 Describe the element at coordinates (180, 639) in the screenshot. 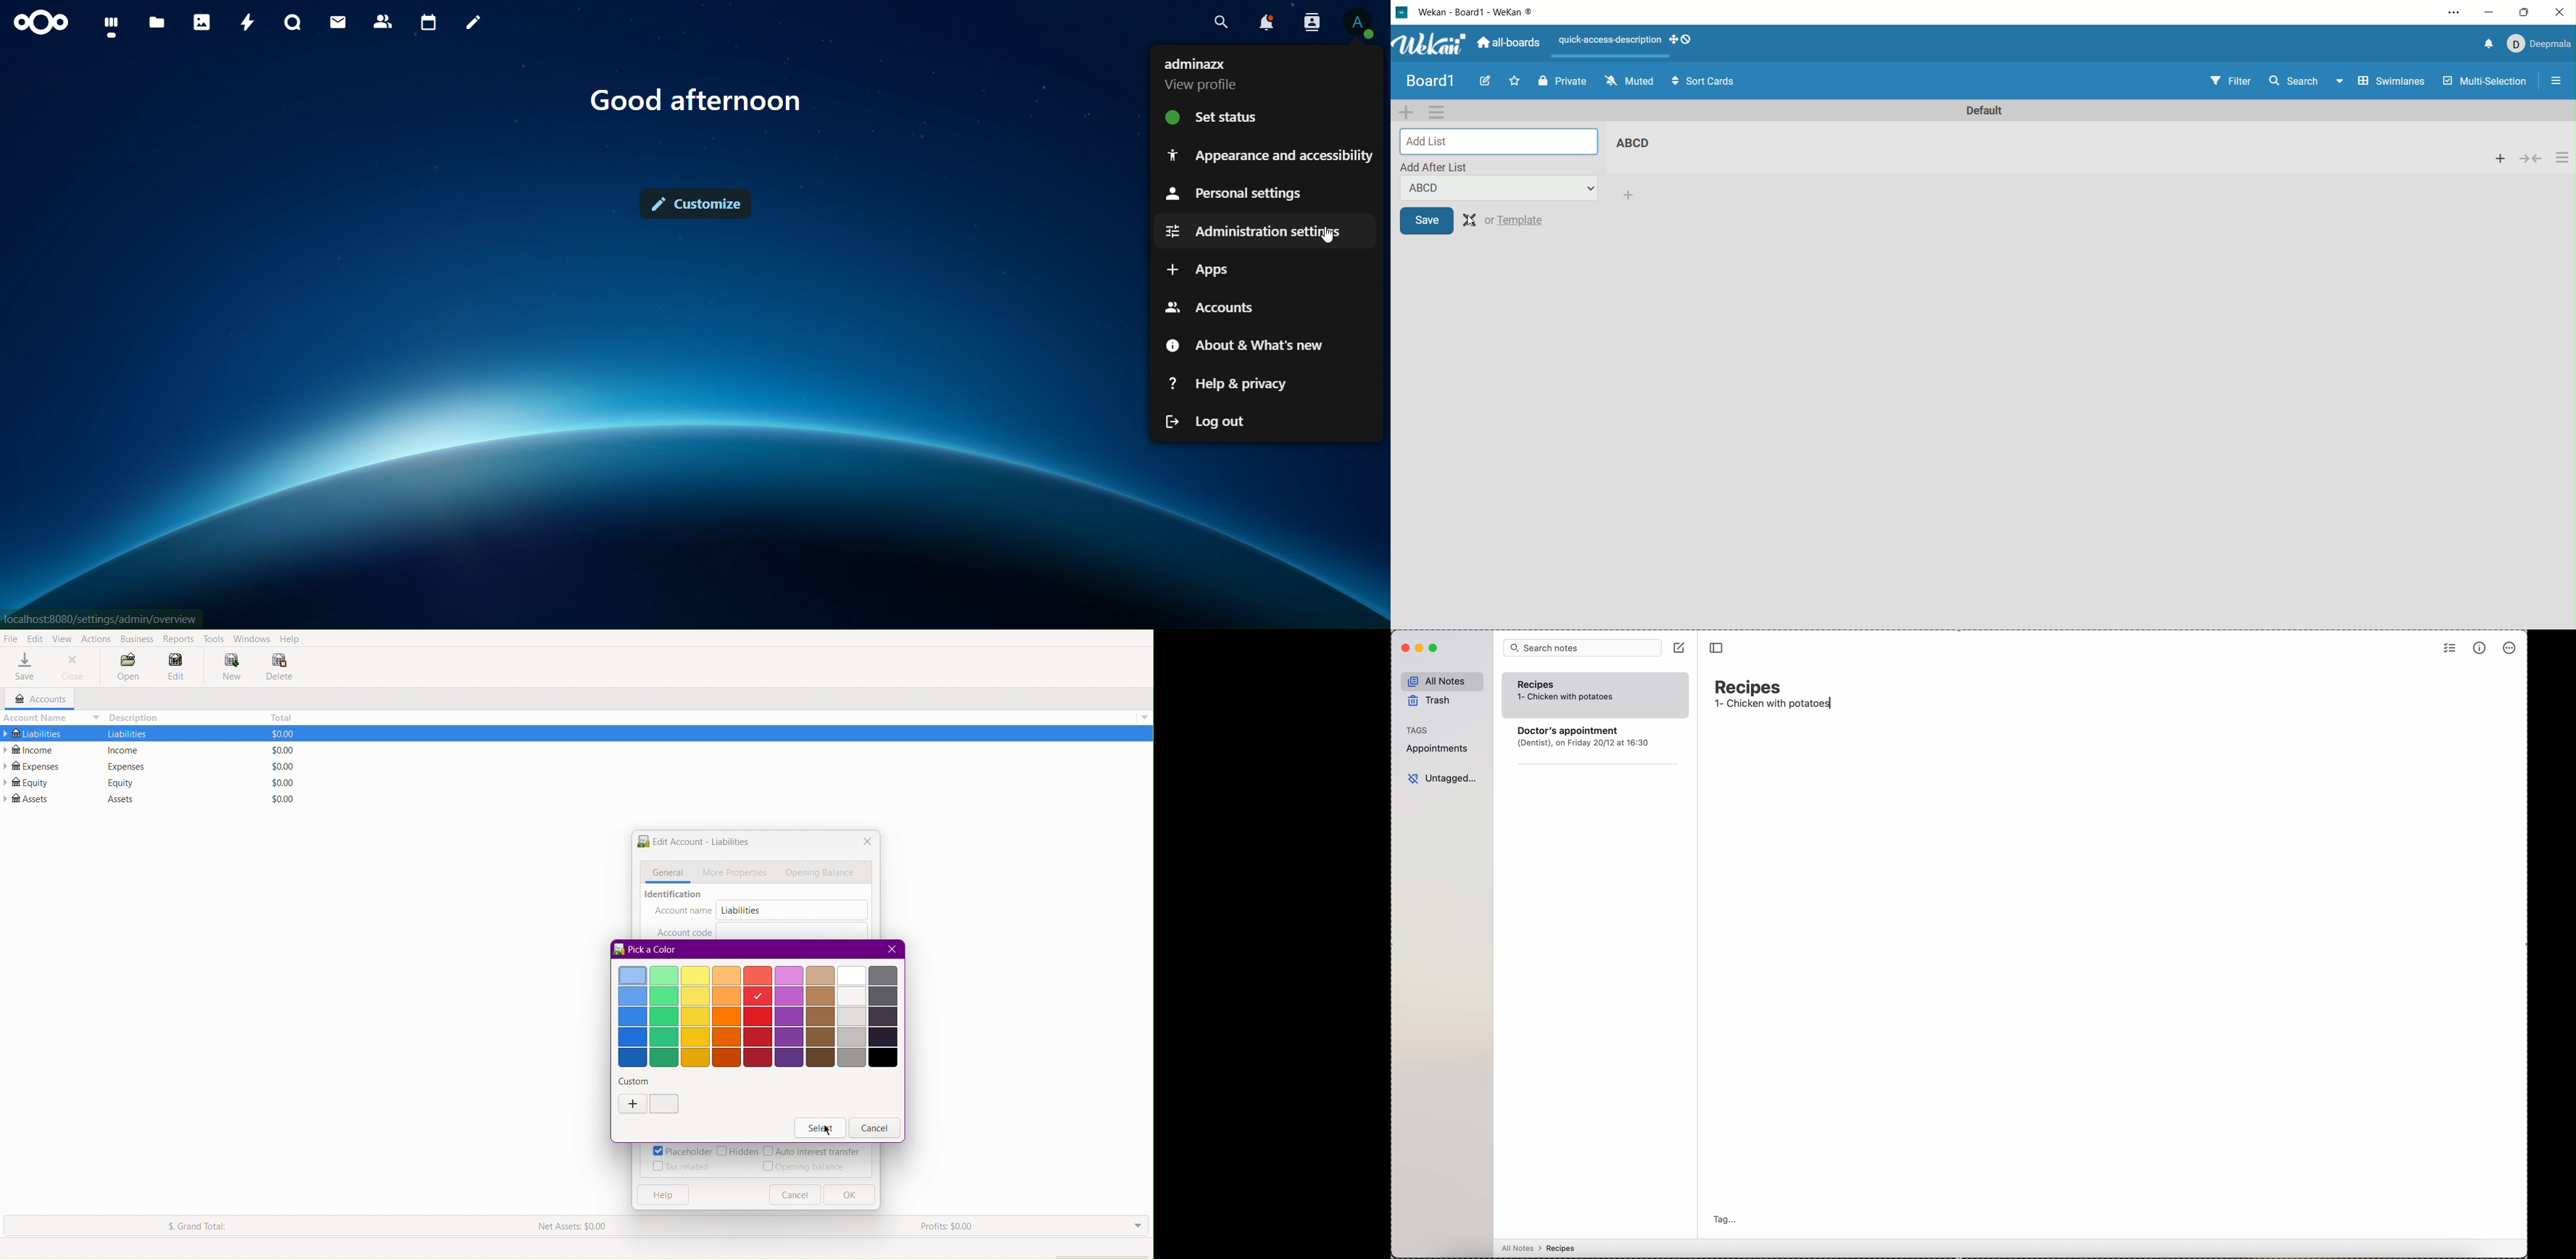

I see `Reports` at that location.